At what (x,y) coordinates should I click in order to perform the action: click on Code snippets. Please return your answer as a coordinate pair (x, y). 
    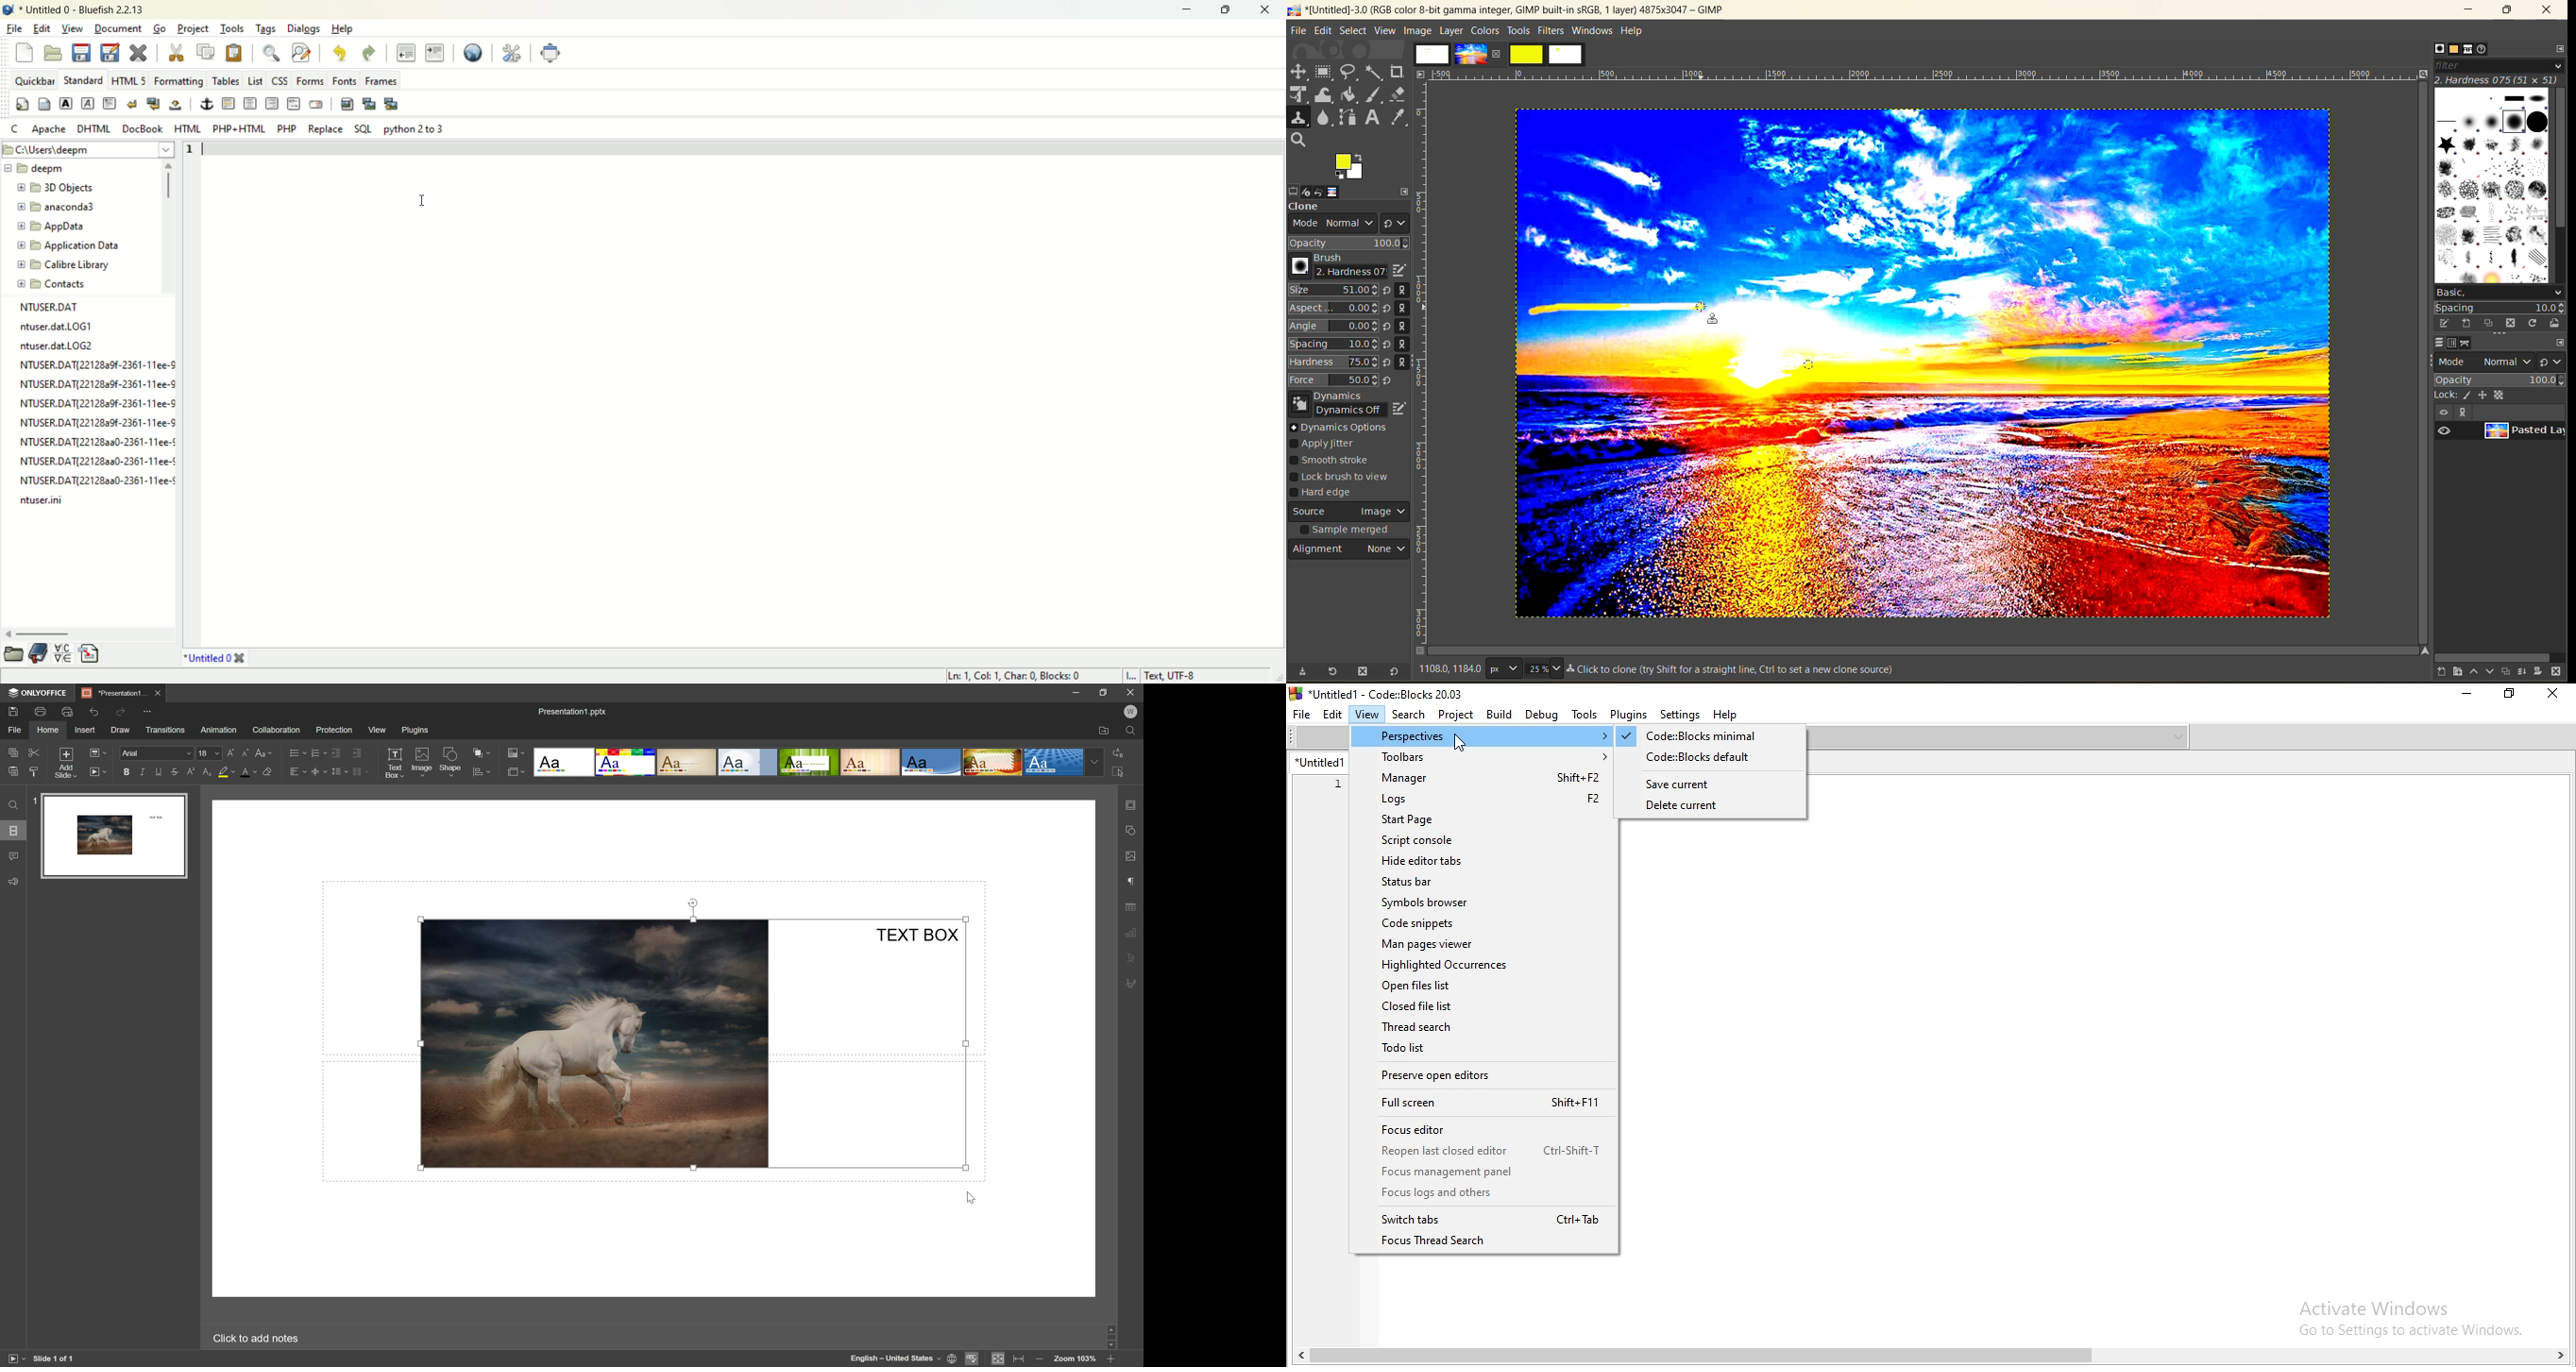
    Looking at the image, I should click on (1483, 922).